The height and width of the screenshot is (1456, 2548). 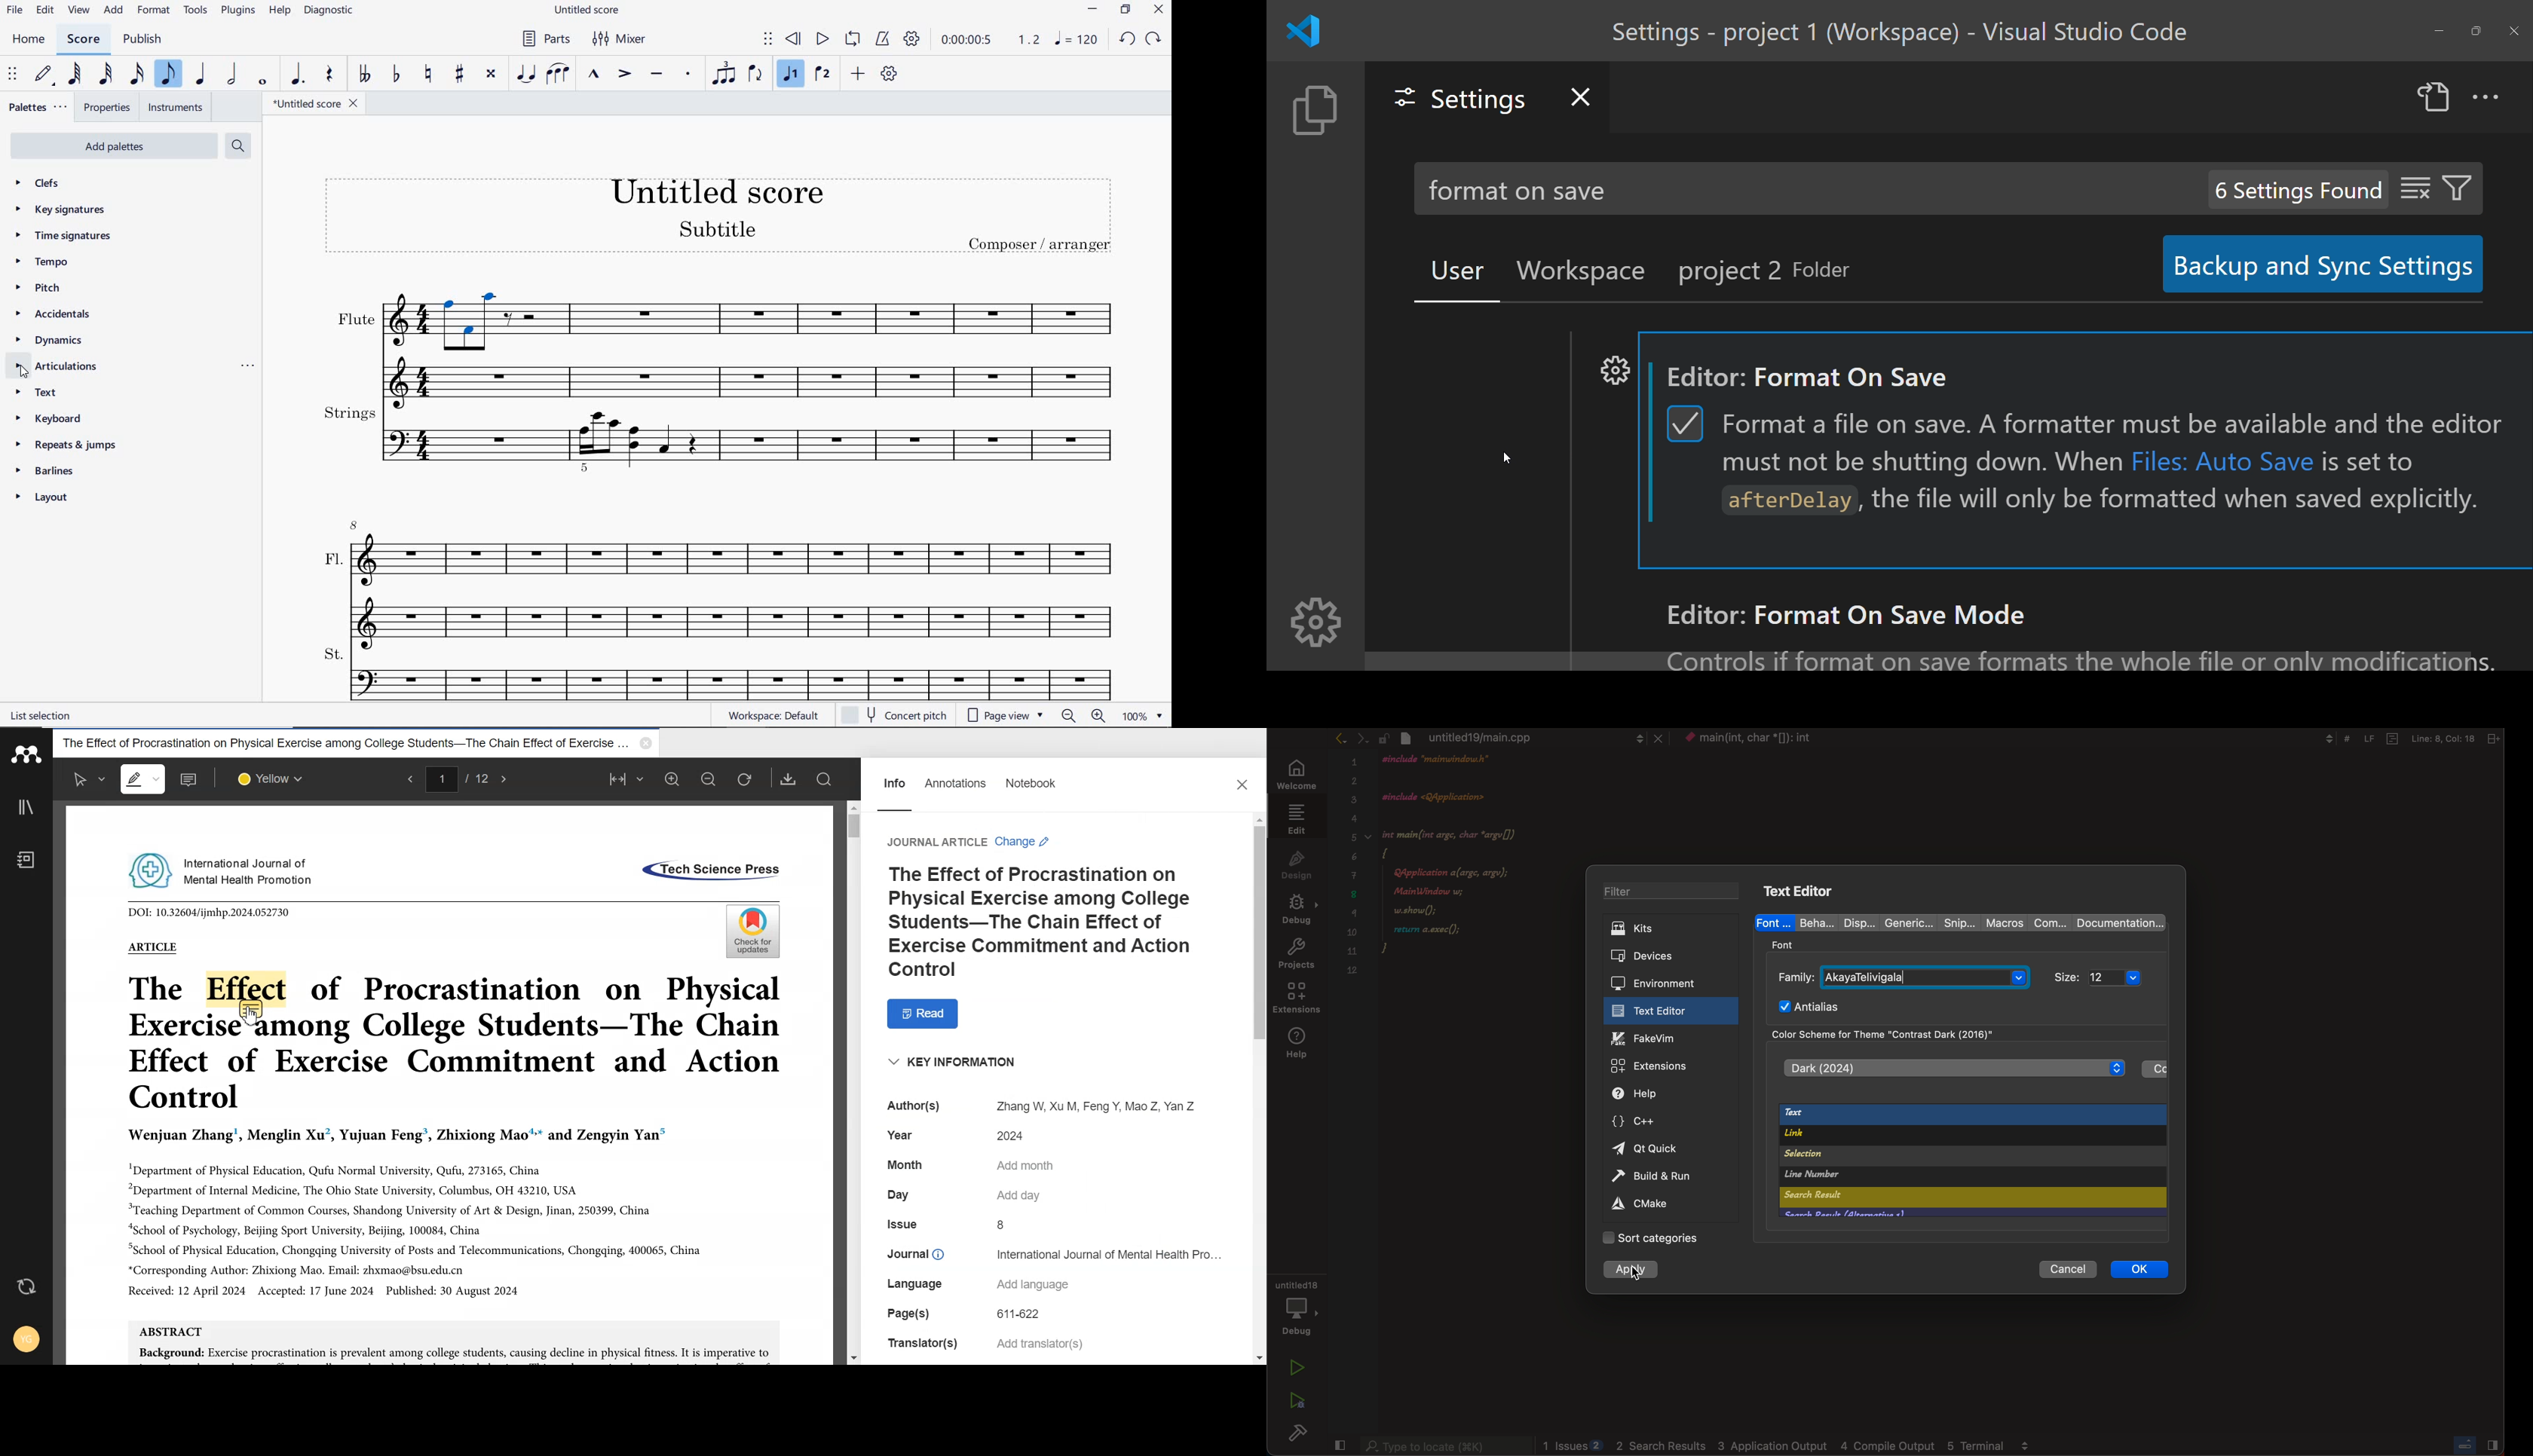 What do you see at coordinates (2138, 1269) in the screenshot?
I see `ok` at bounding box center [2138, 1269].